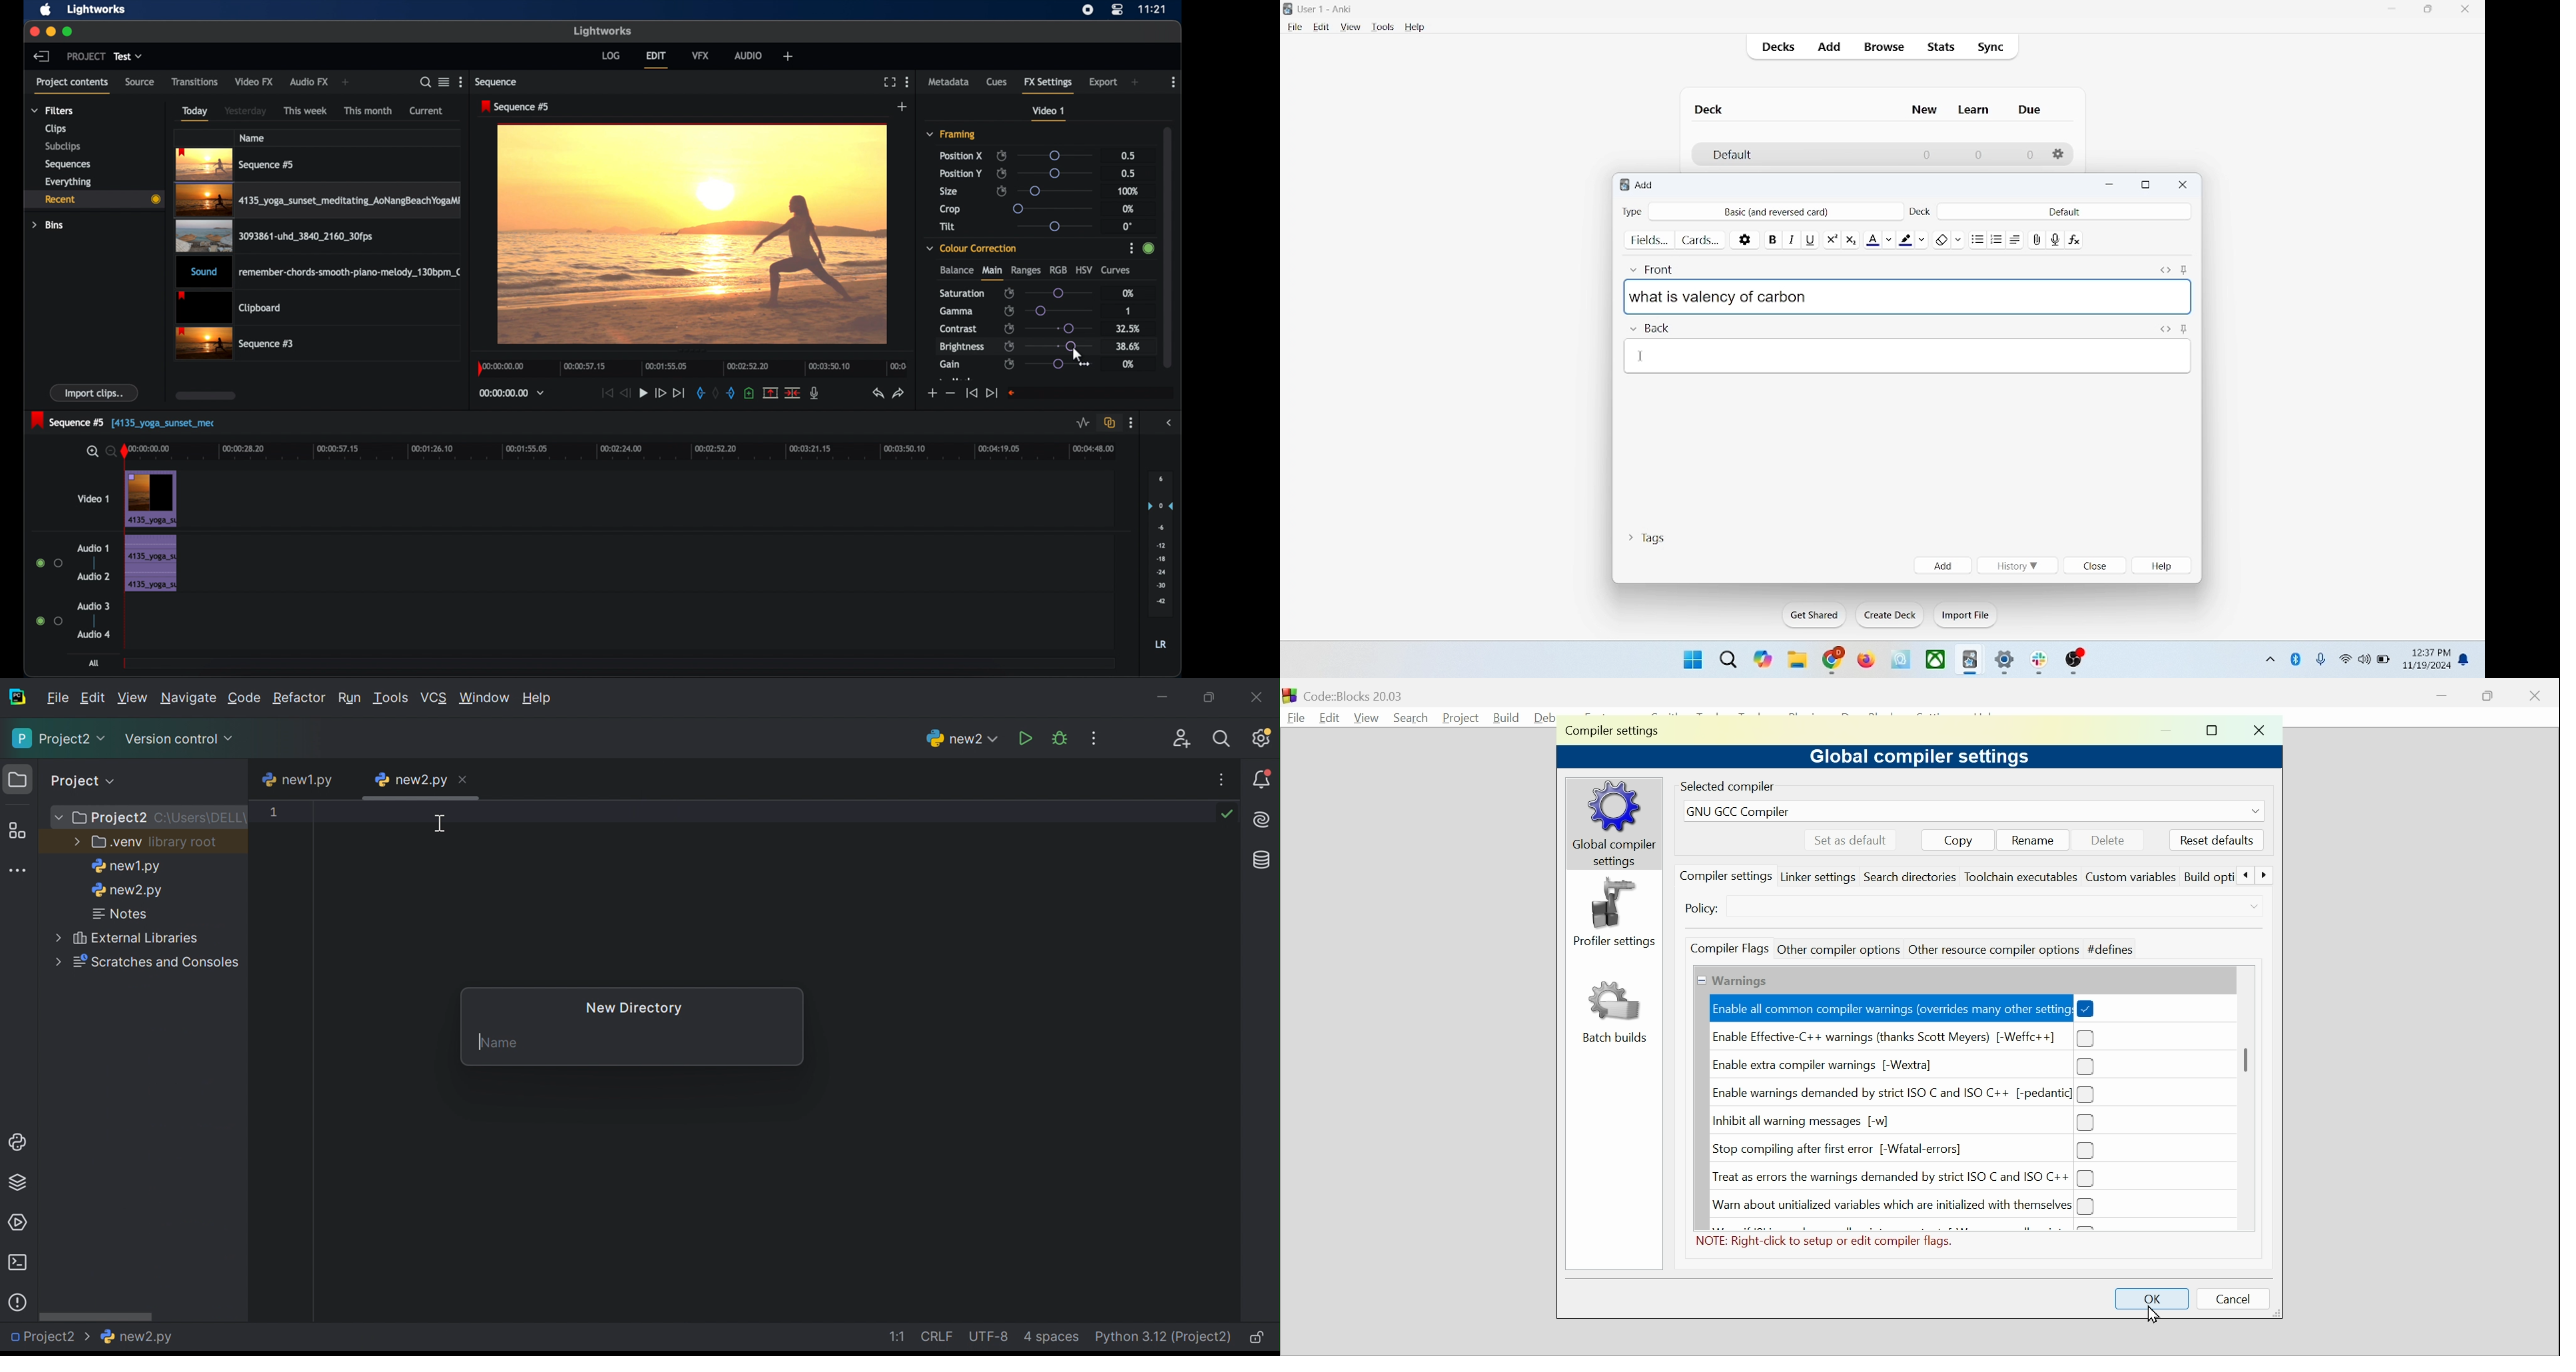  I want to click on (un)check Enable extra compiler warnings, so click(1902, 1067).